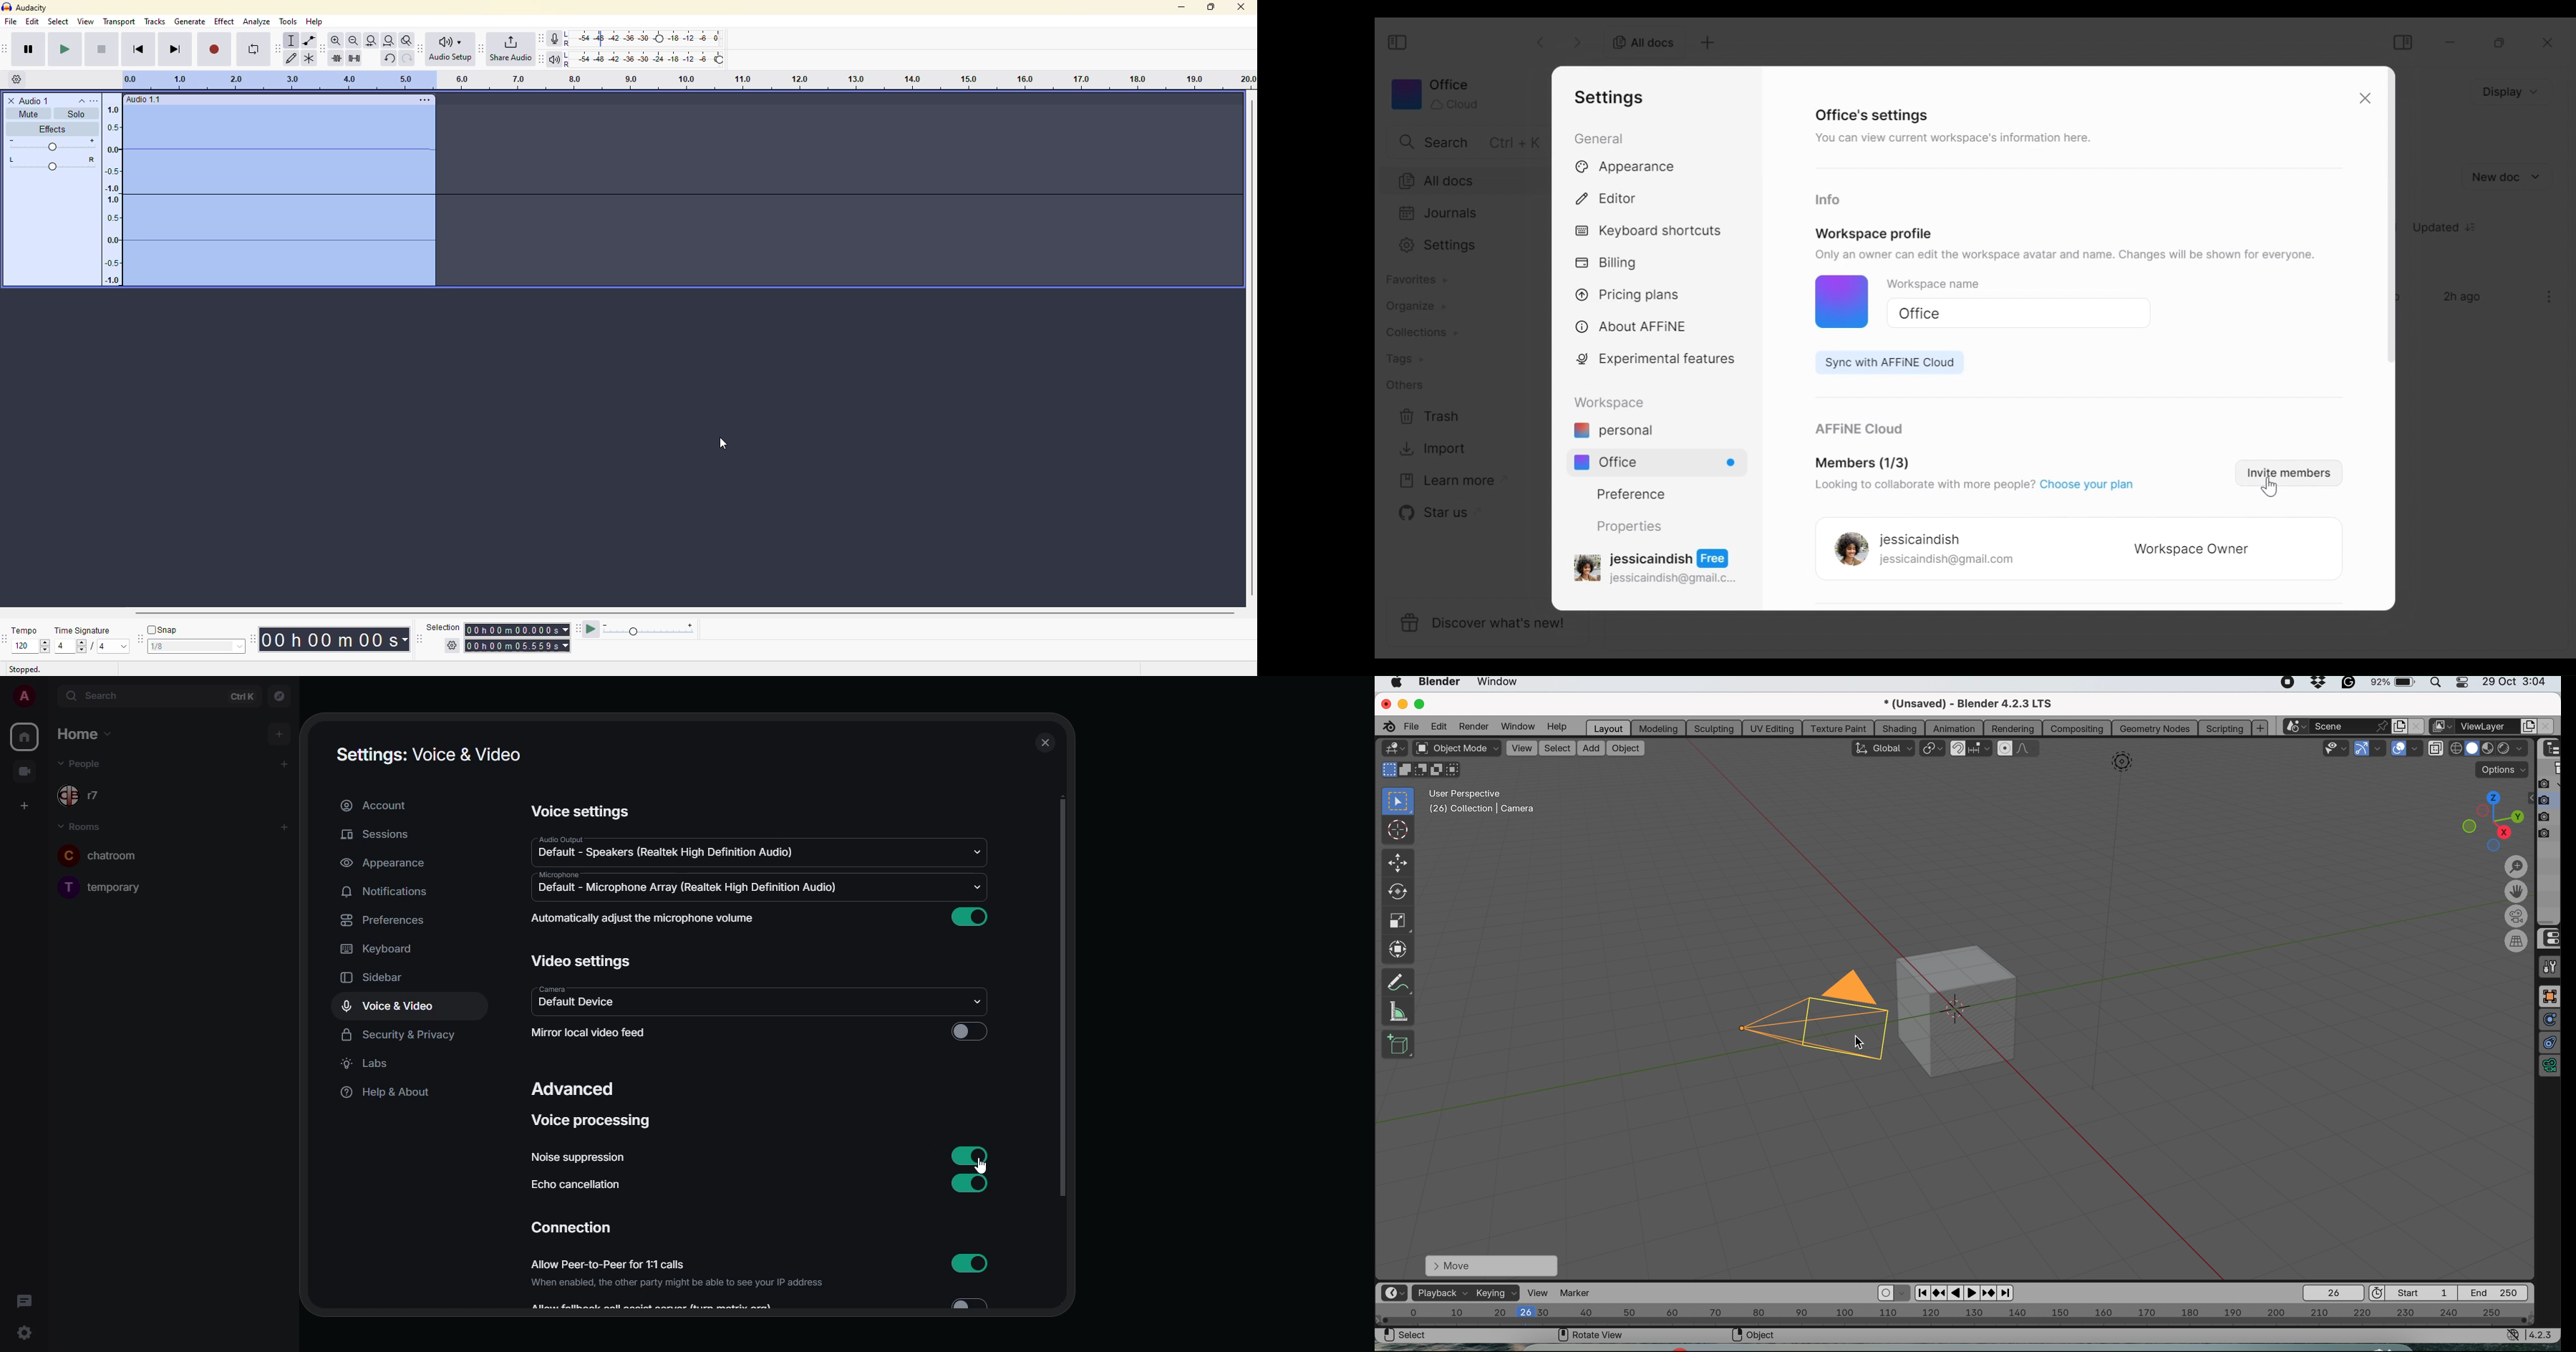  I want to click on undo, so click(389, 58).